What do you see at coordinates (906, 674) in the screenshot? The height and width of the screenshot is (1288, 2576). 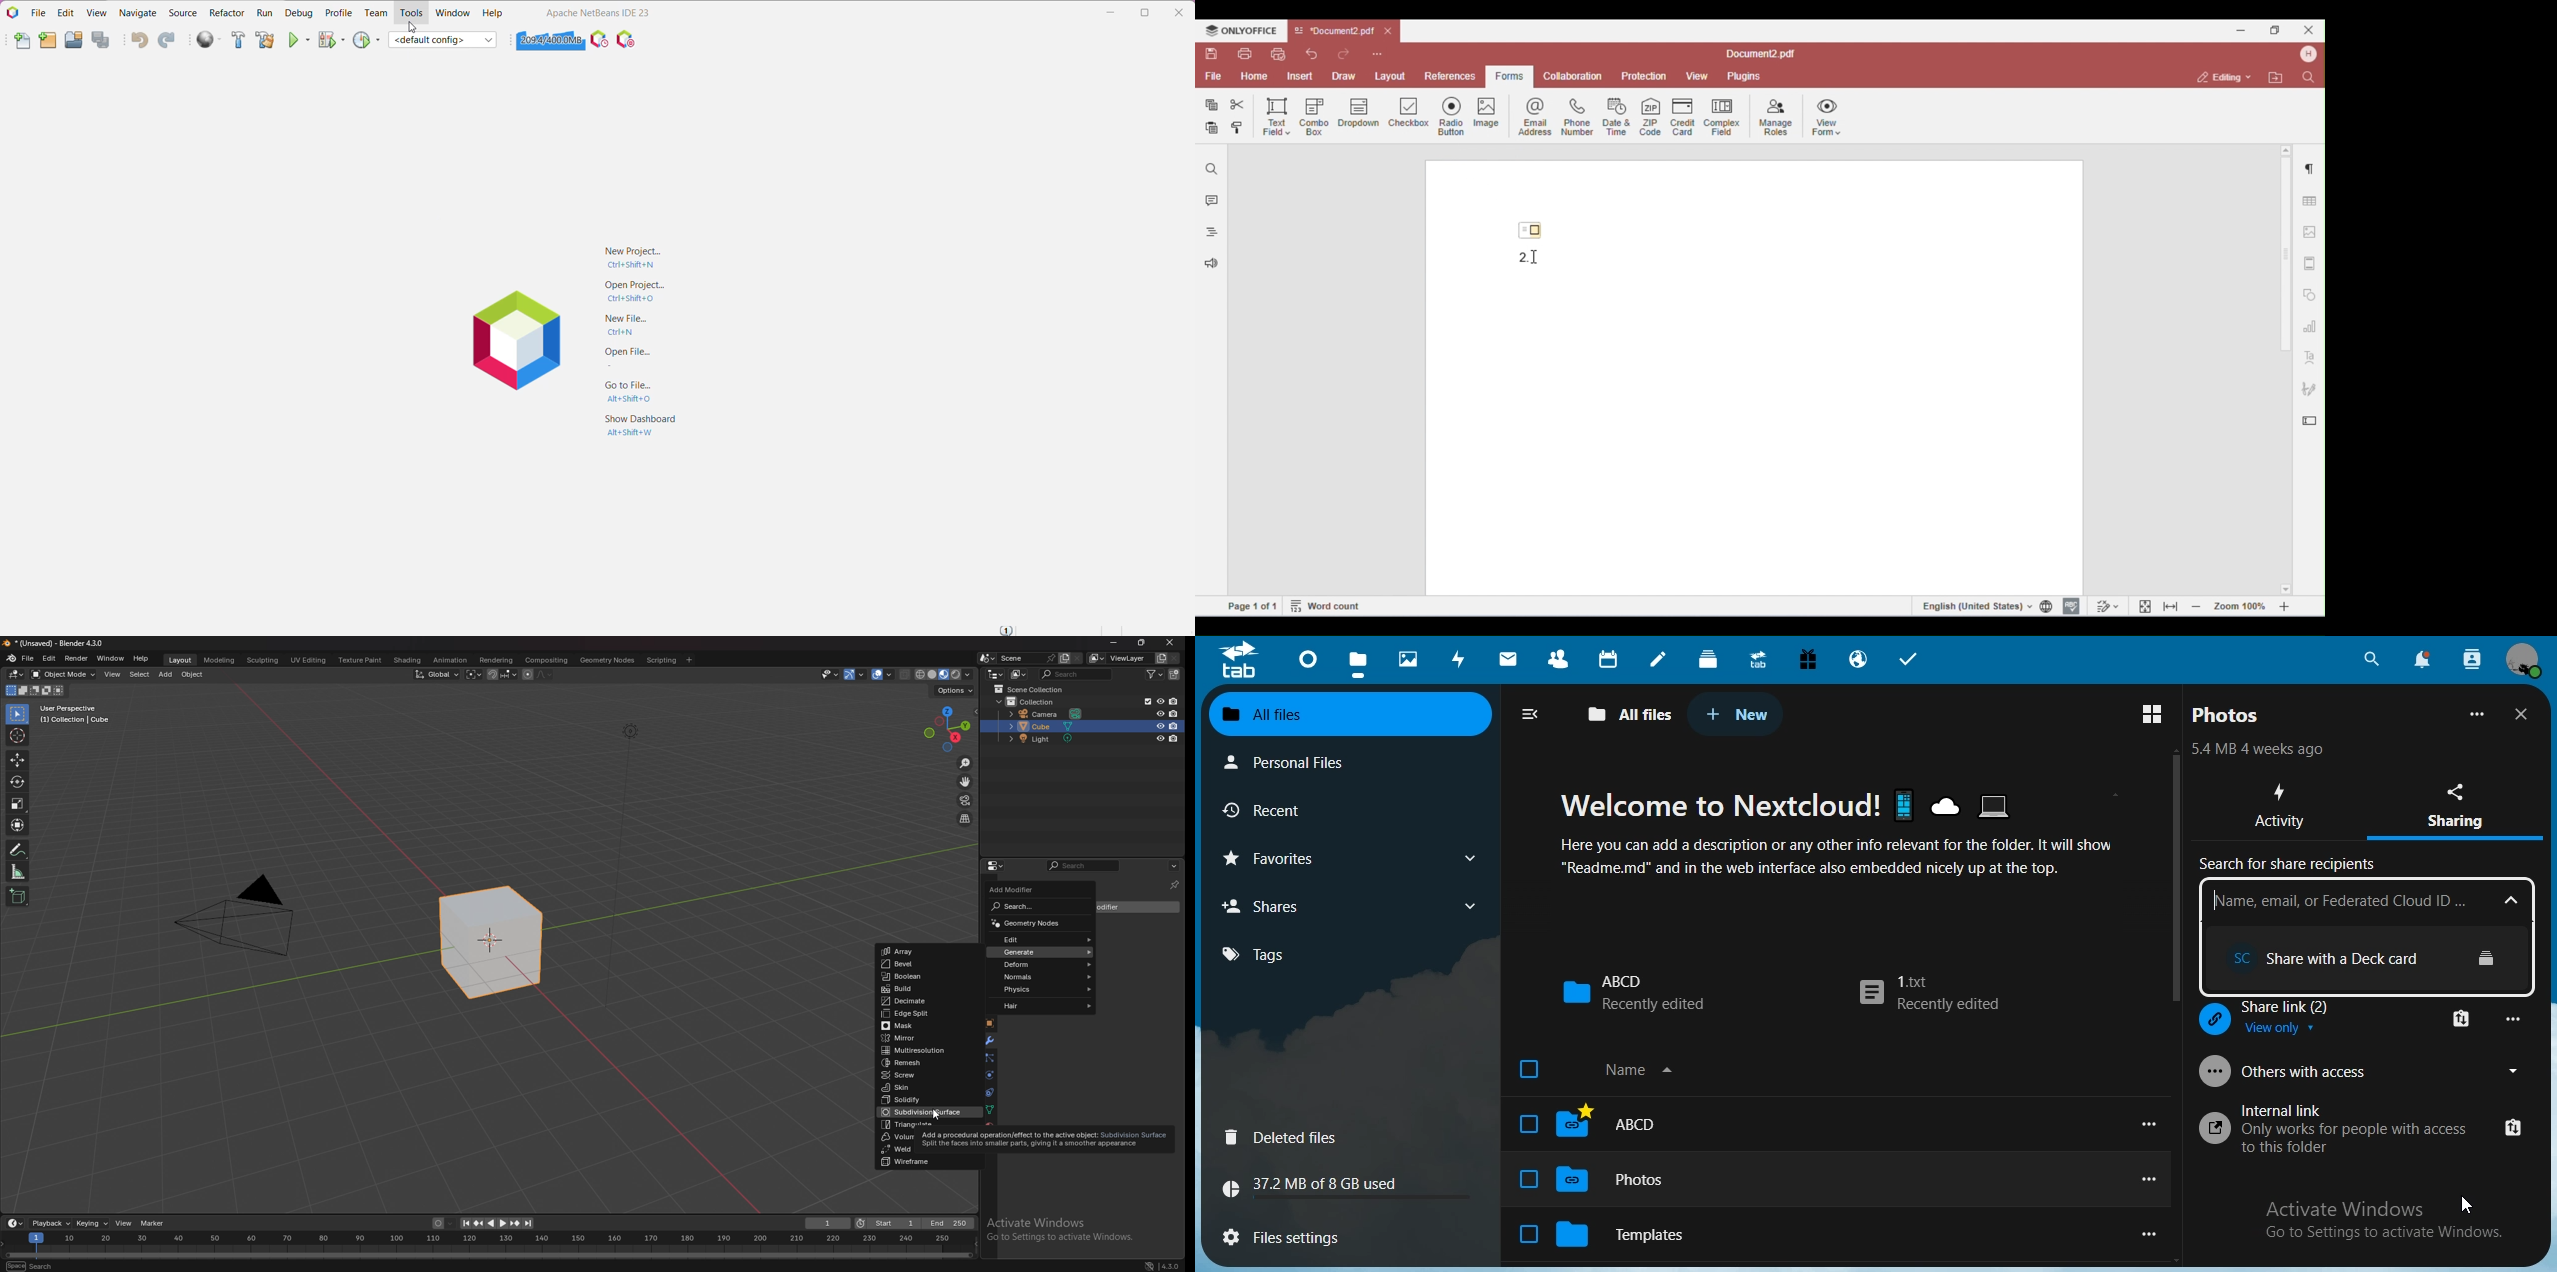 I see `toggle xray` at bounding box center [906, 674].